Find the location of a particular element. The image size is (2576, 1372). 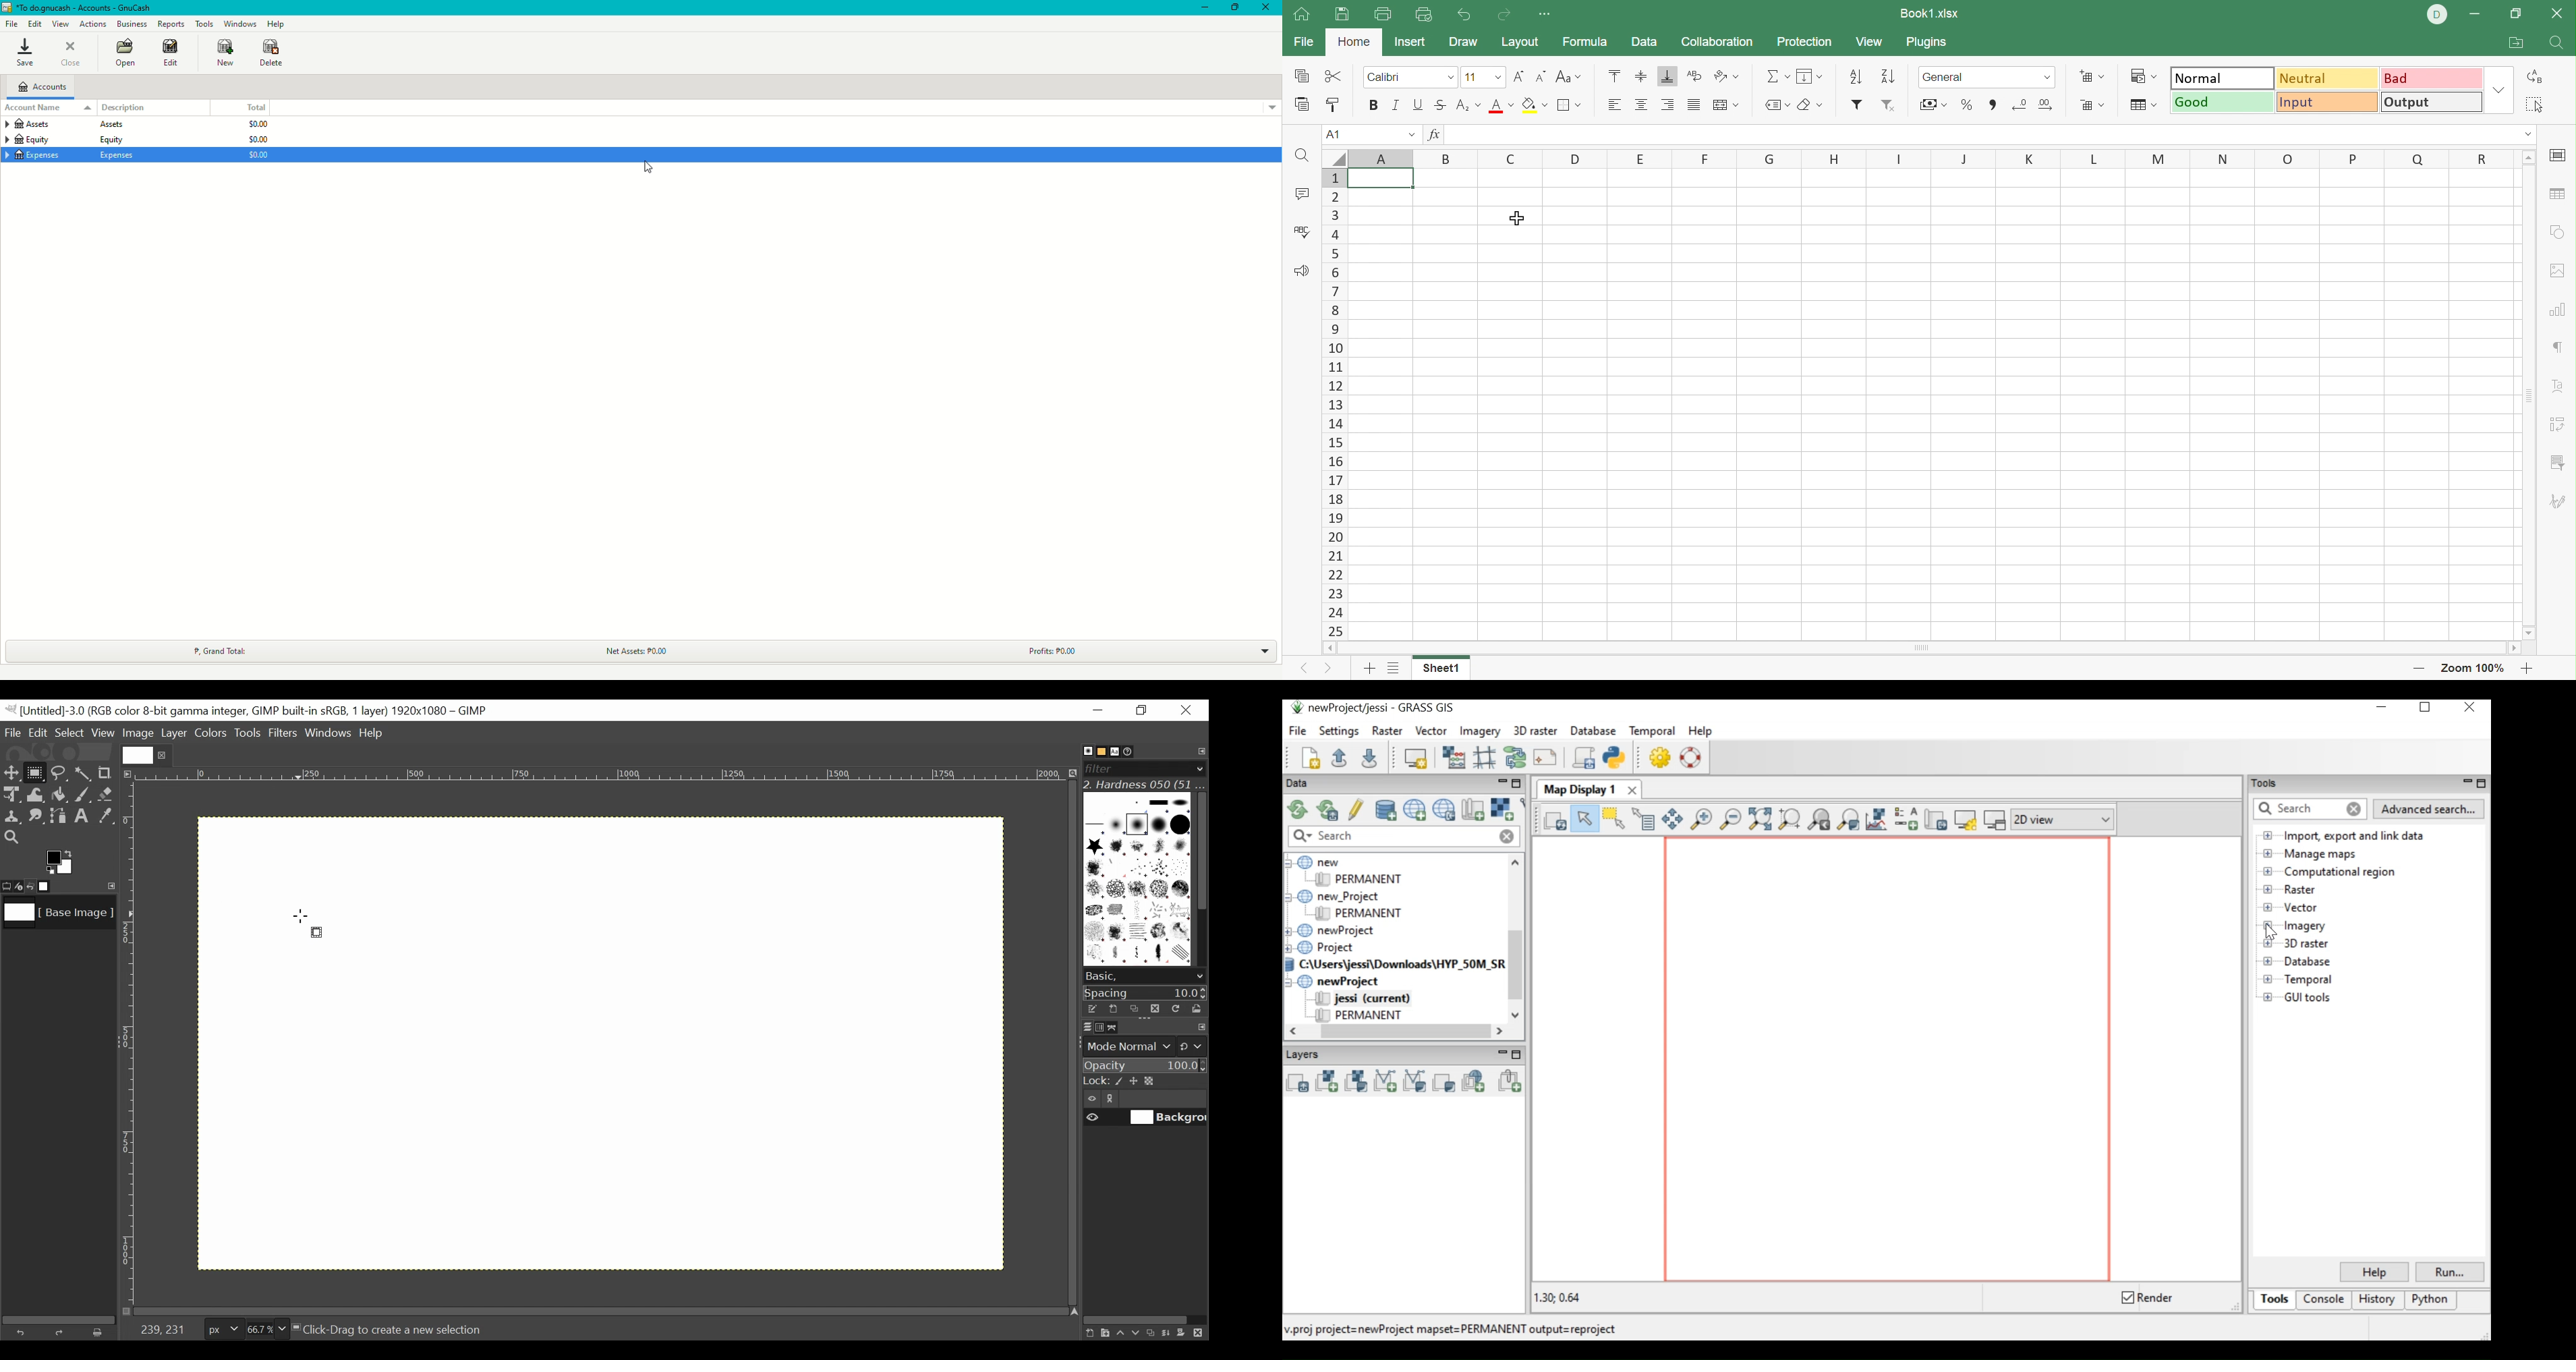

Scroll Down is located at coordinates (2529, 635).